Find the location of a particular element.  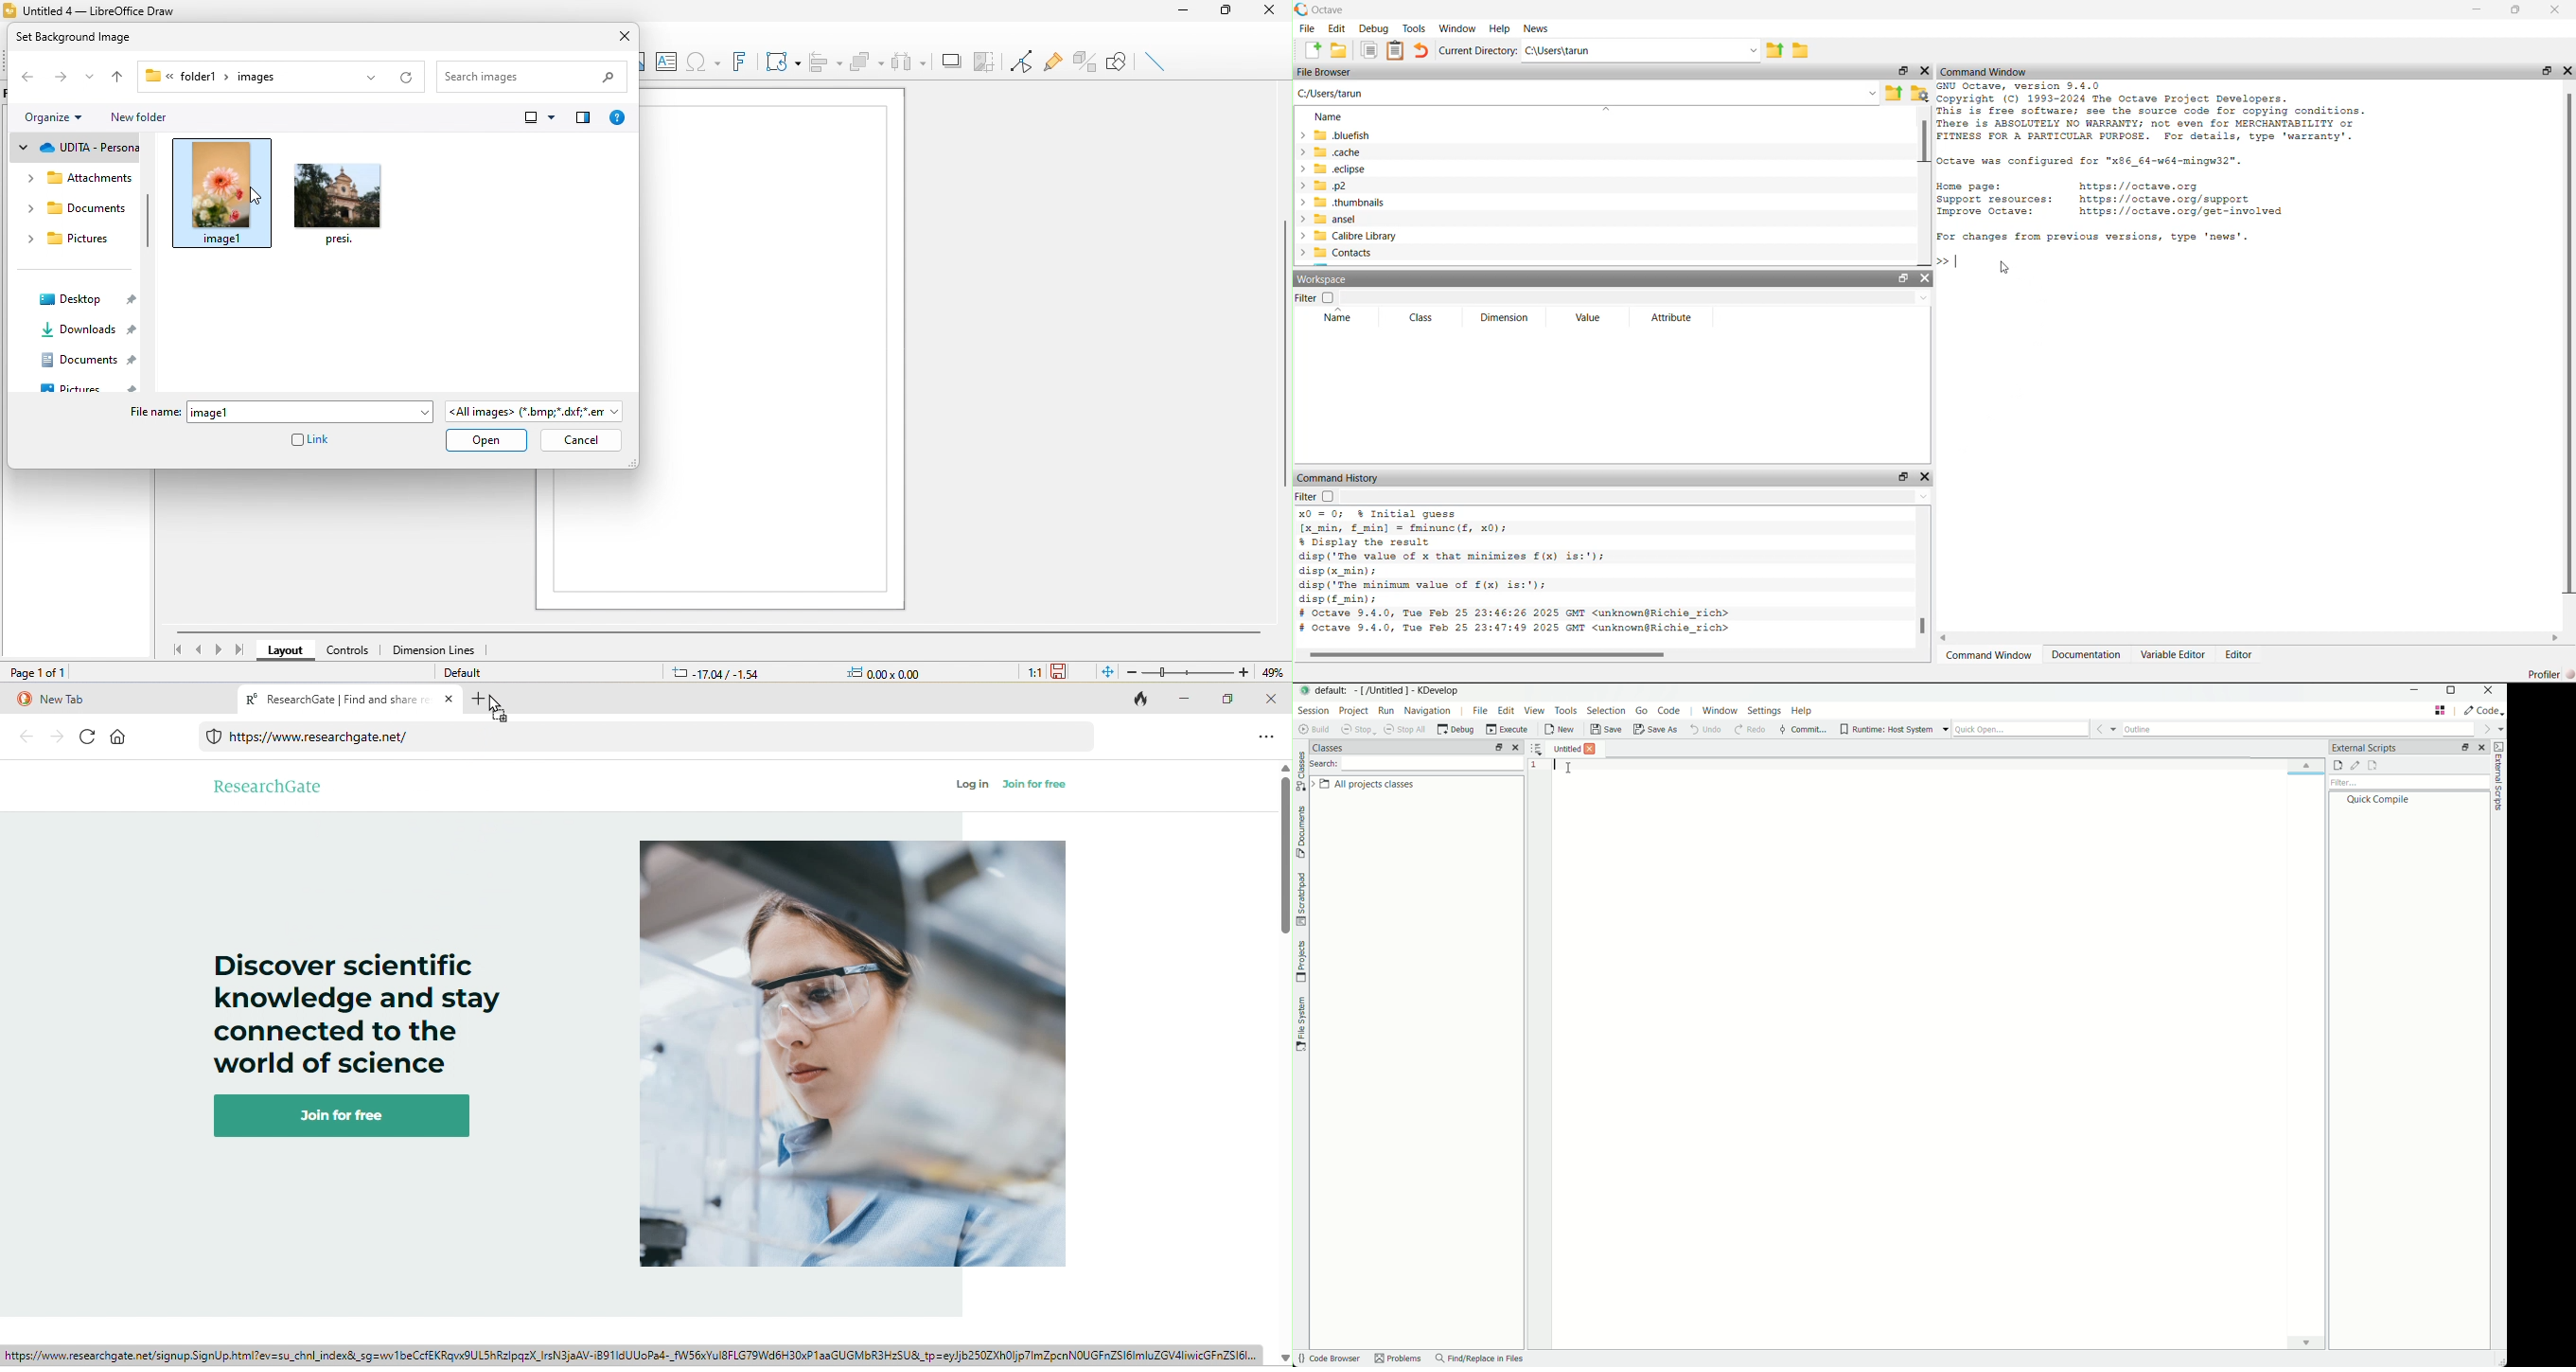

align object is located at coordinates (825, 62).